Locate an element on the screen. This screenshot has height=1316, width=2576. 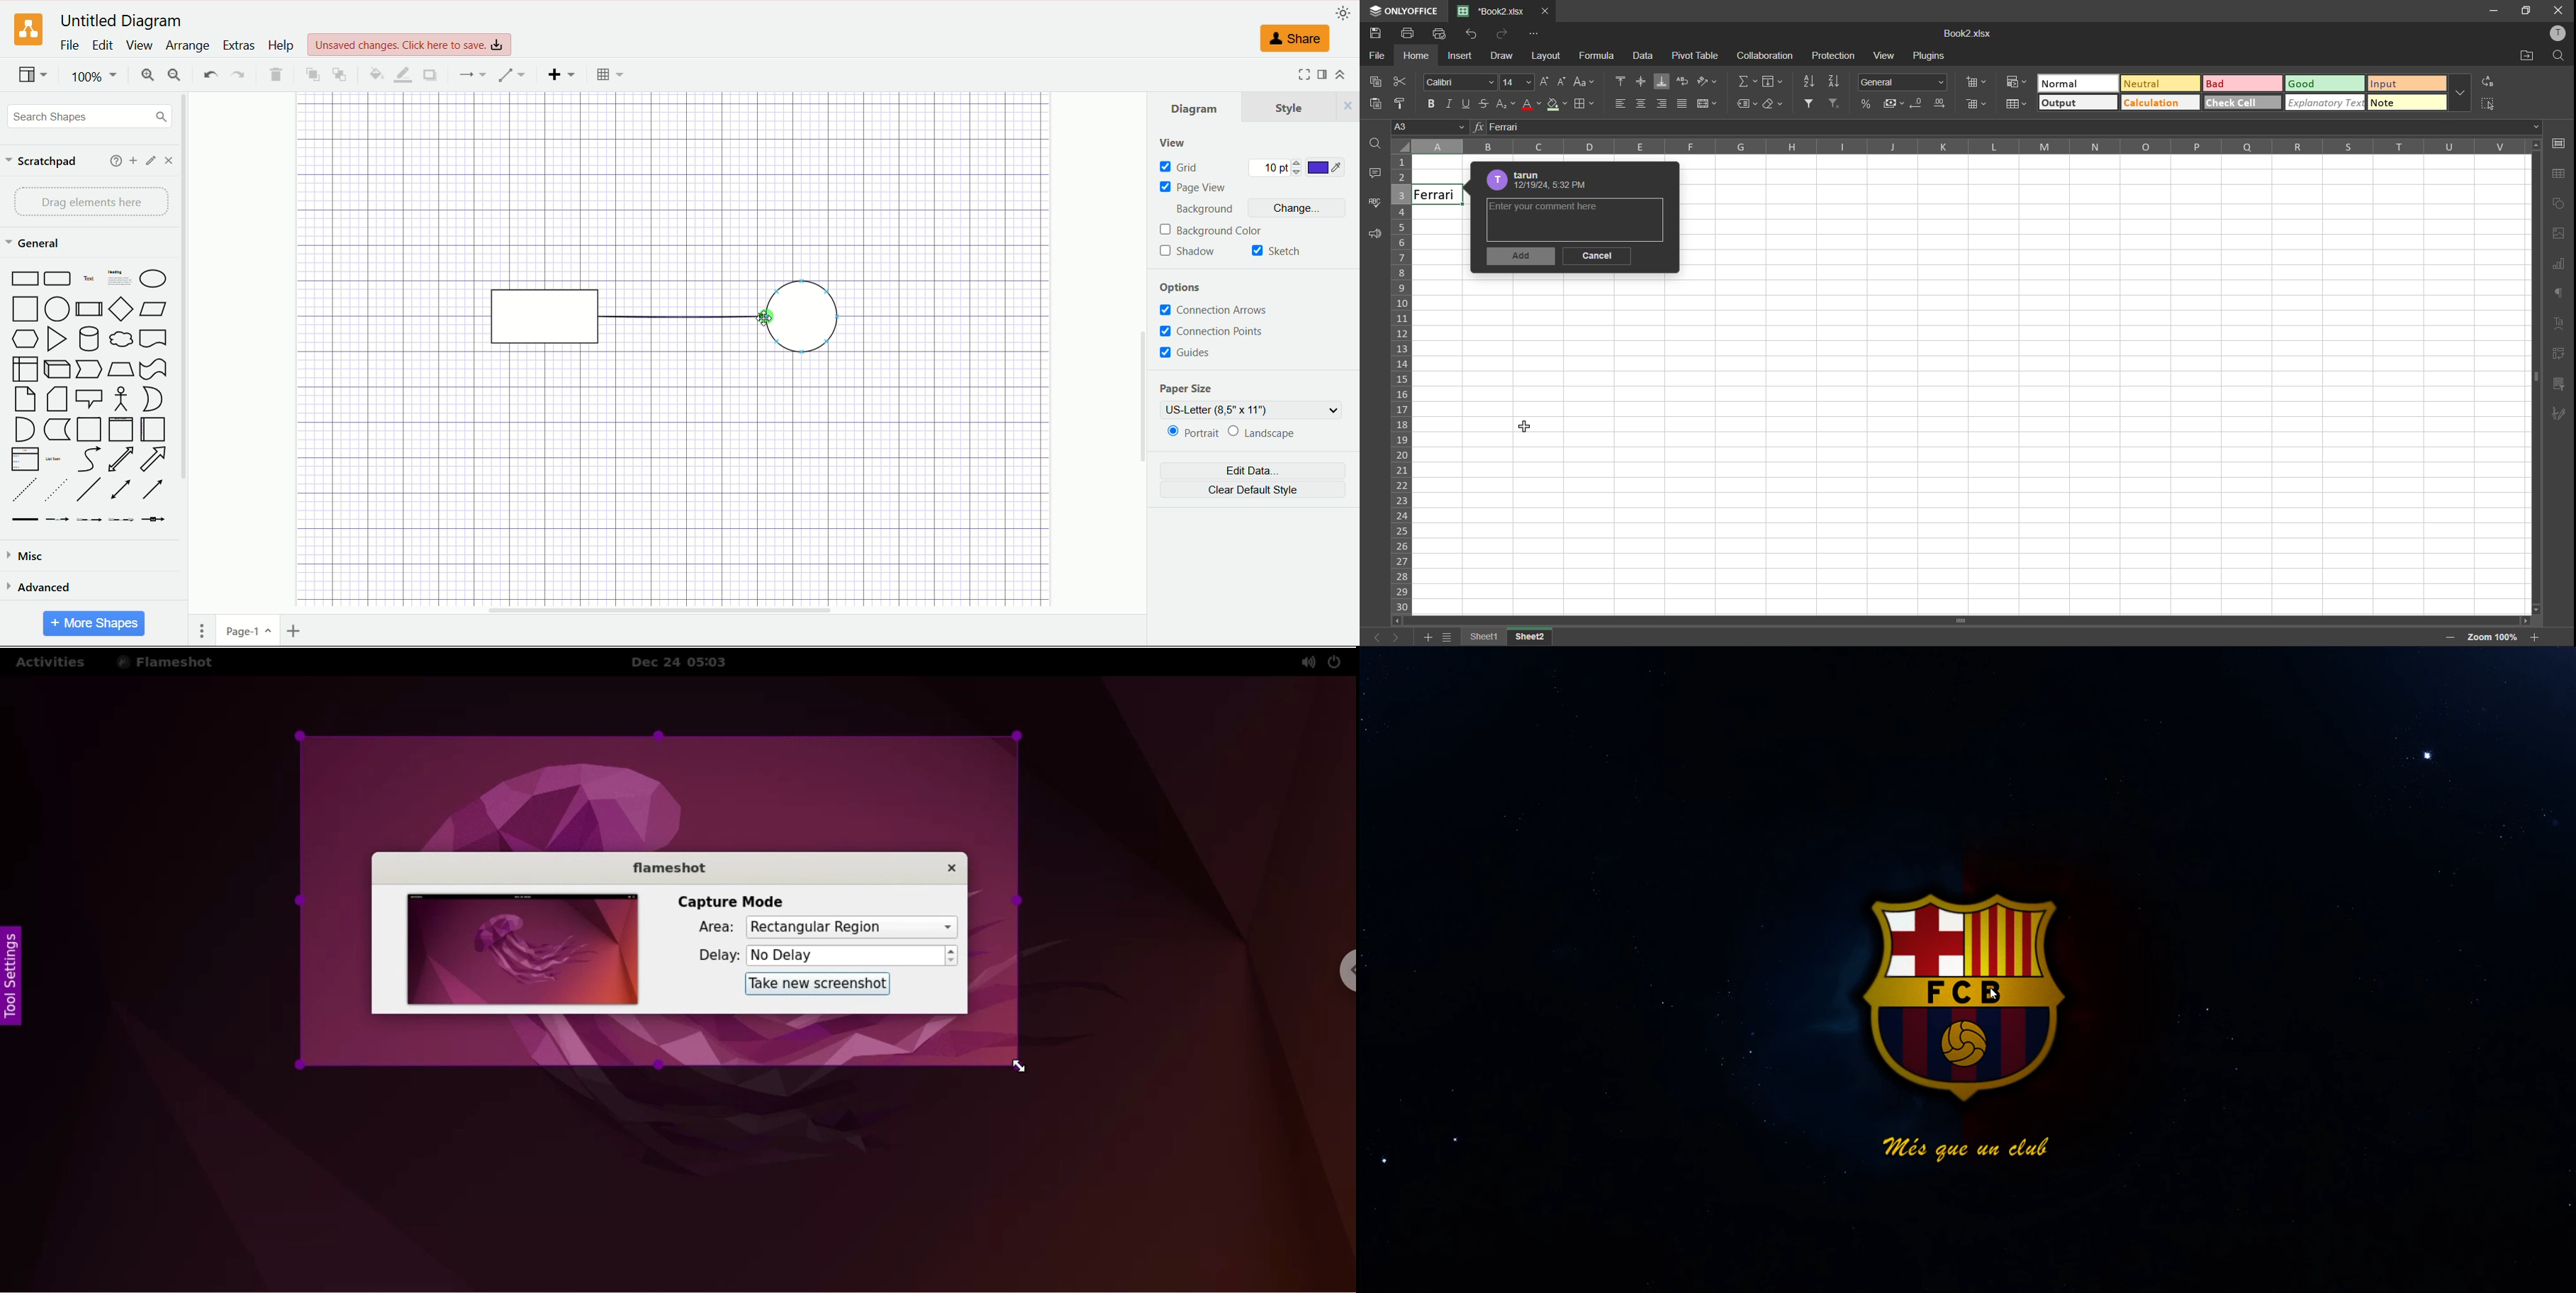
data is located at coordinates (1642, 58).